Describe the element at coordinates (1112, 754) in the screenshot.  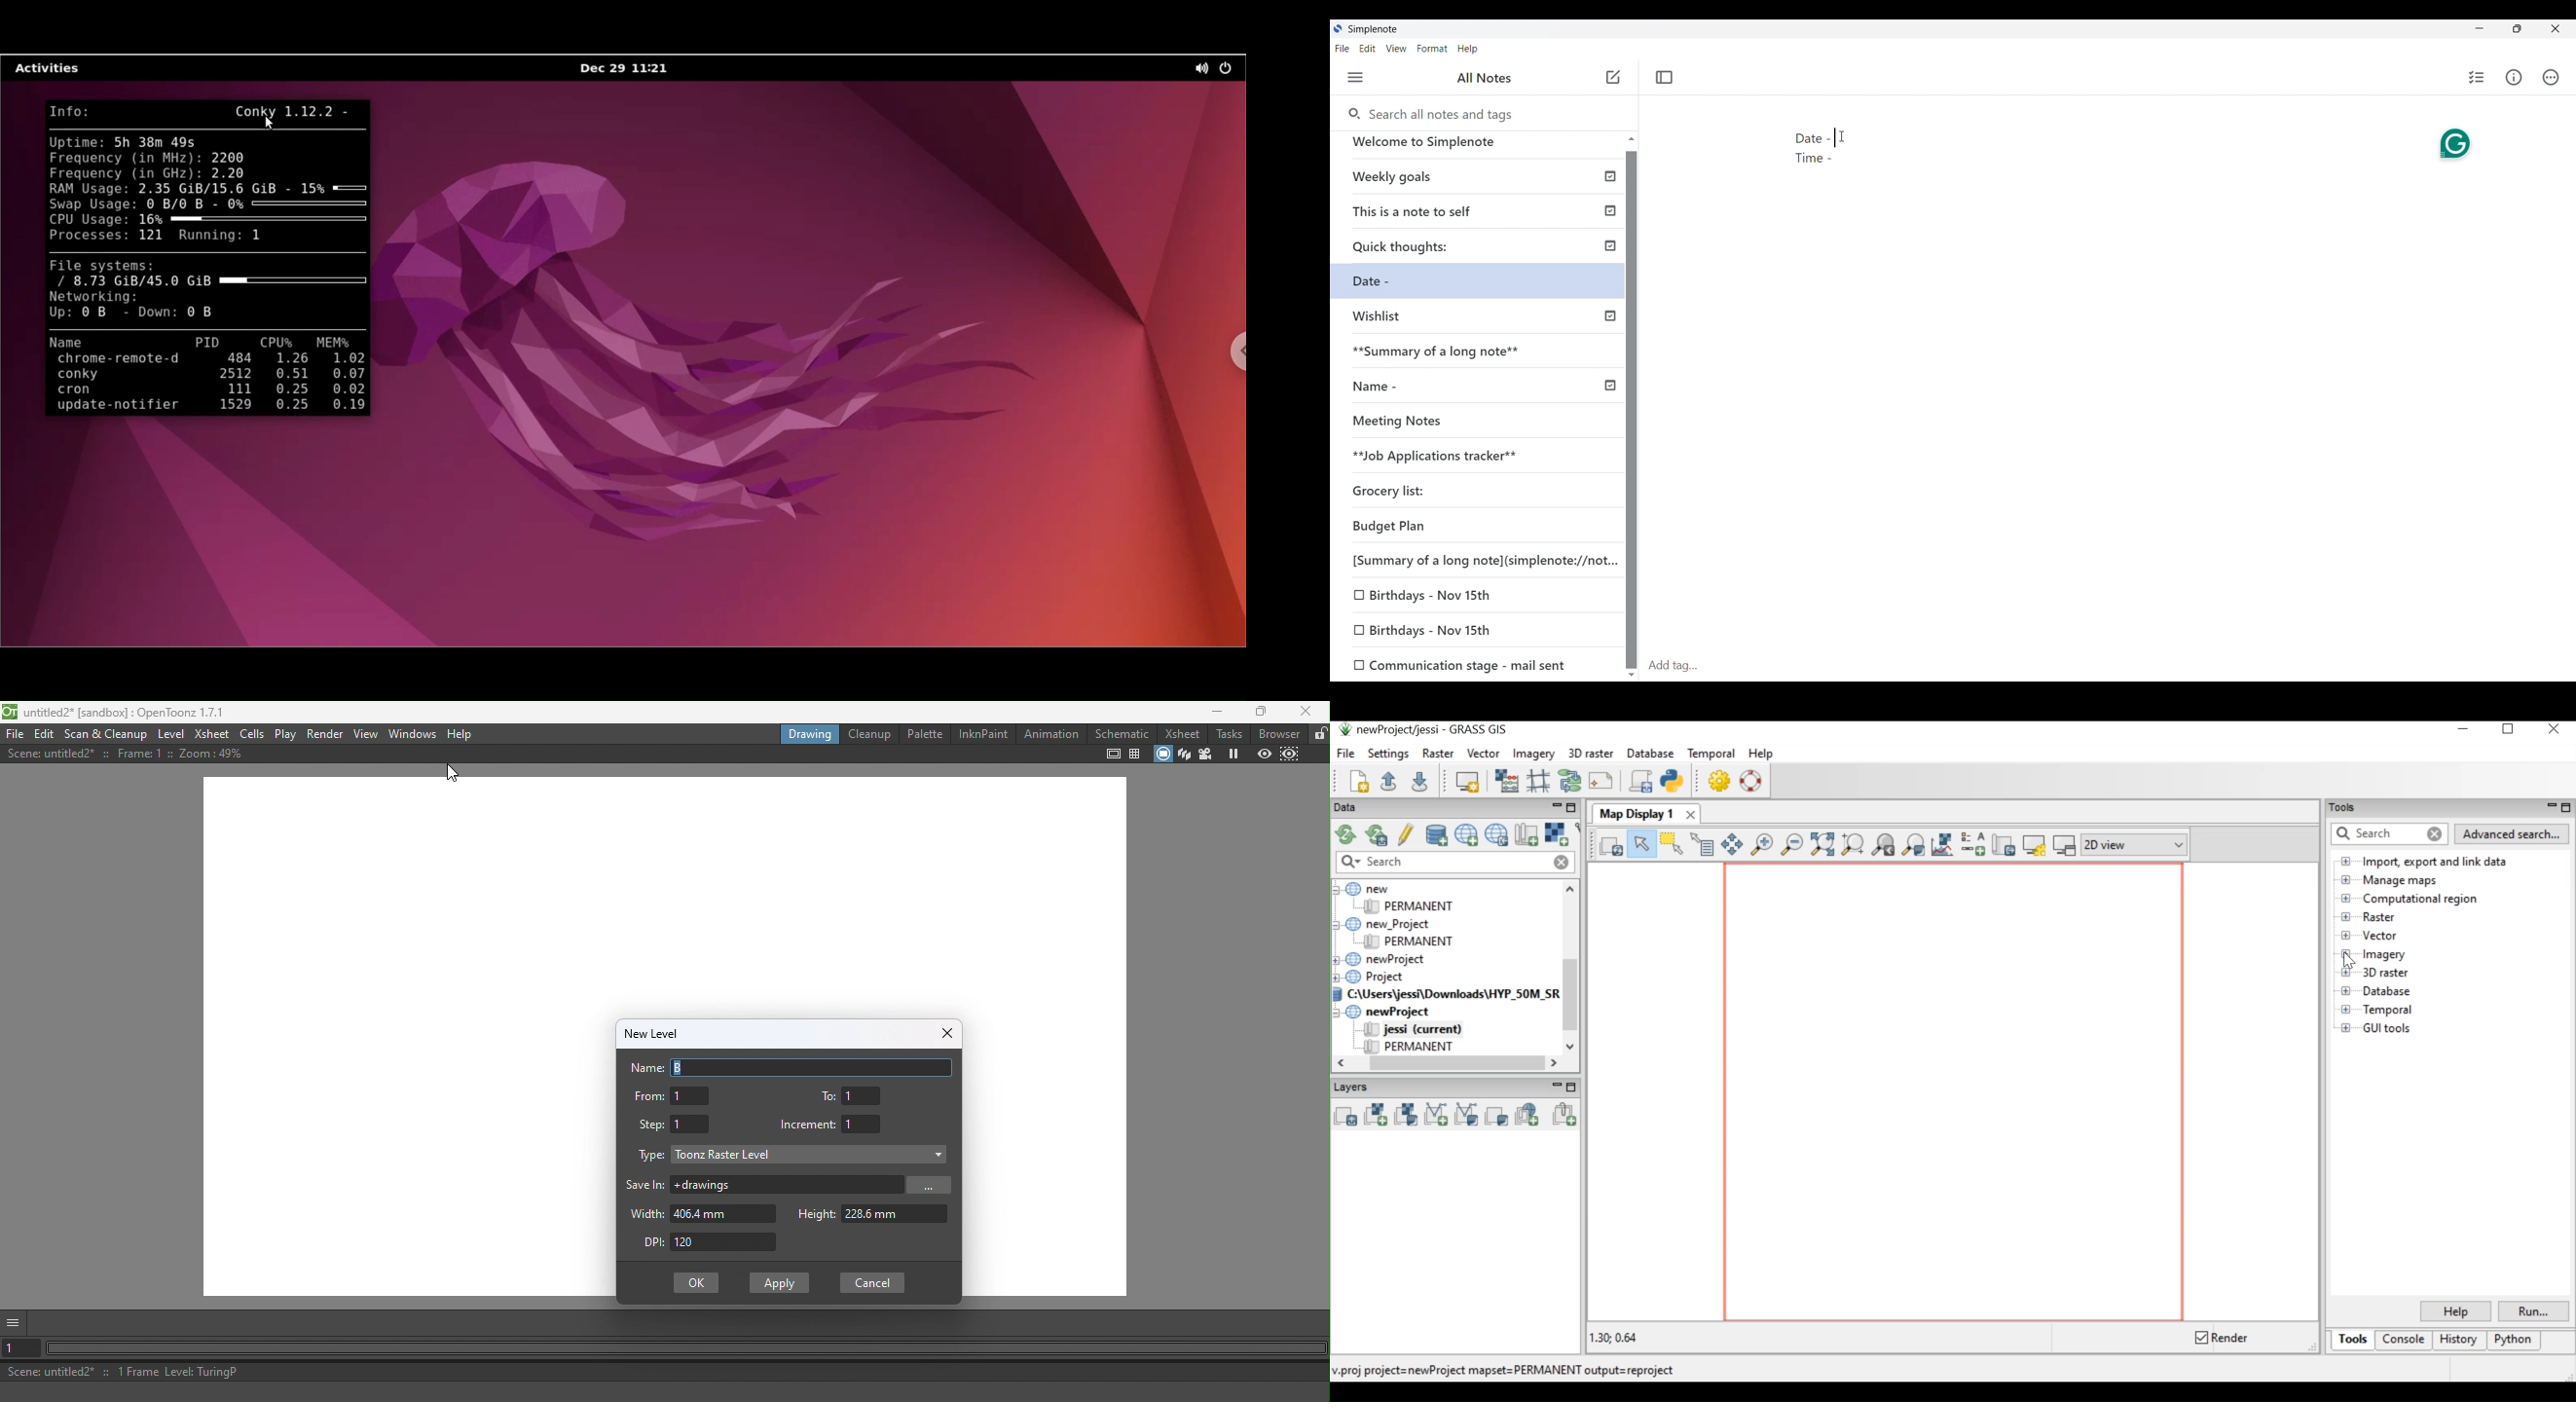
I see `Safe area` at that location.